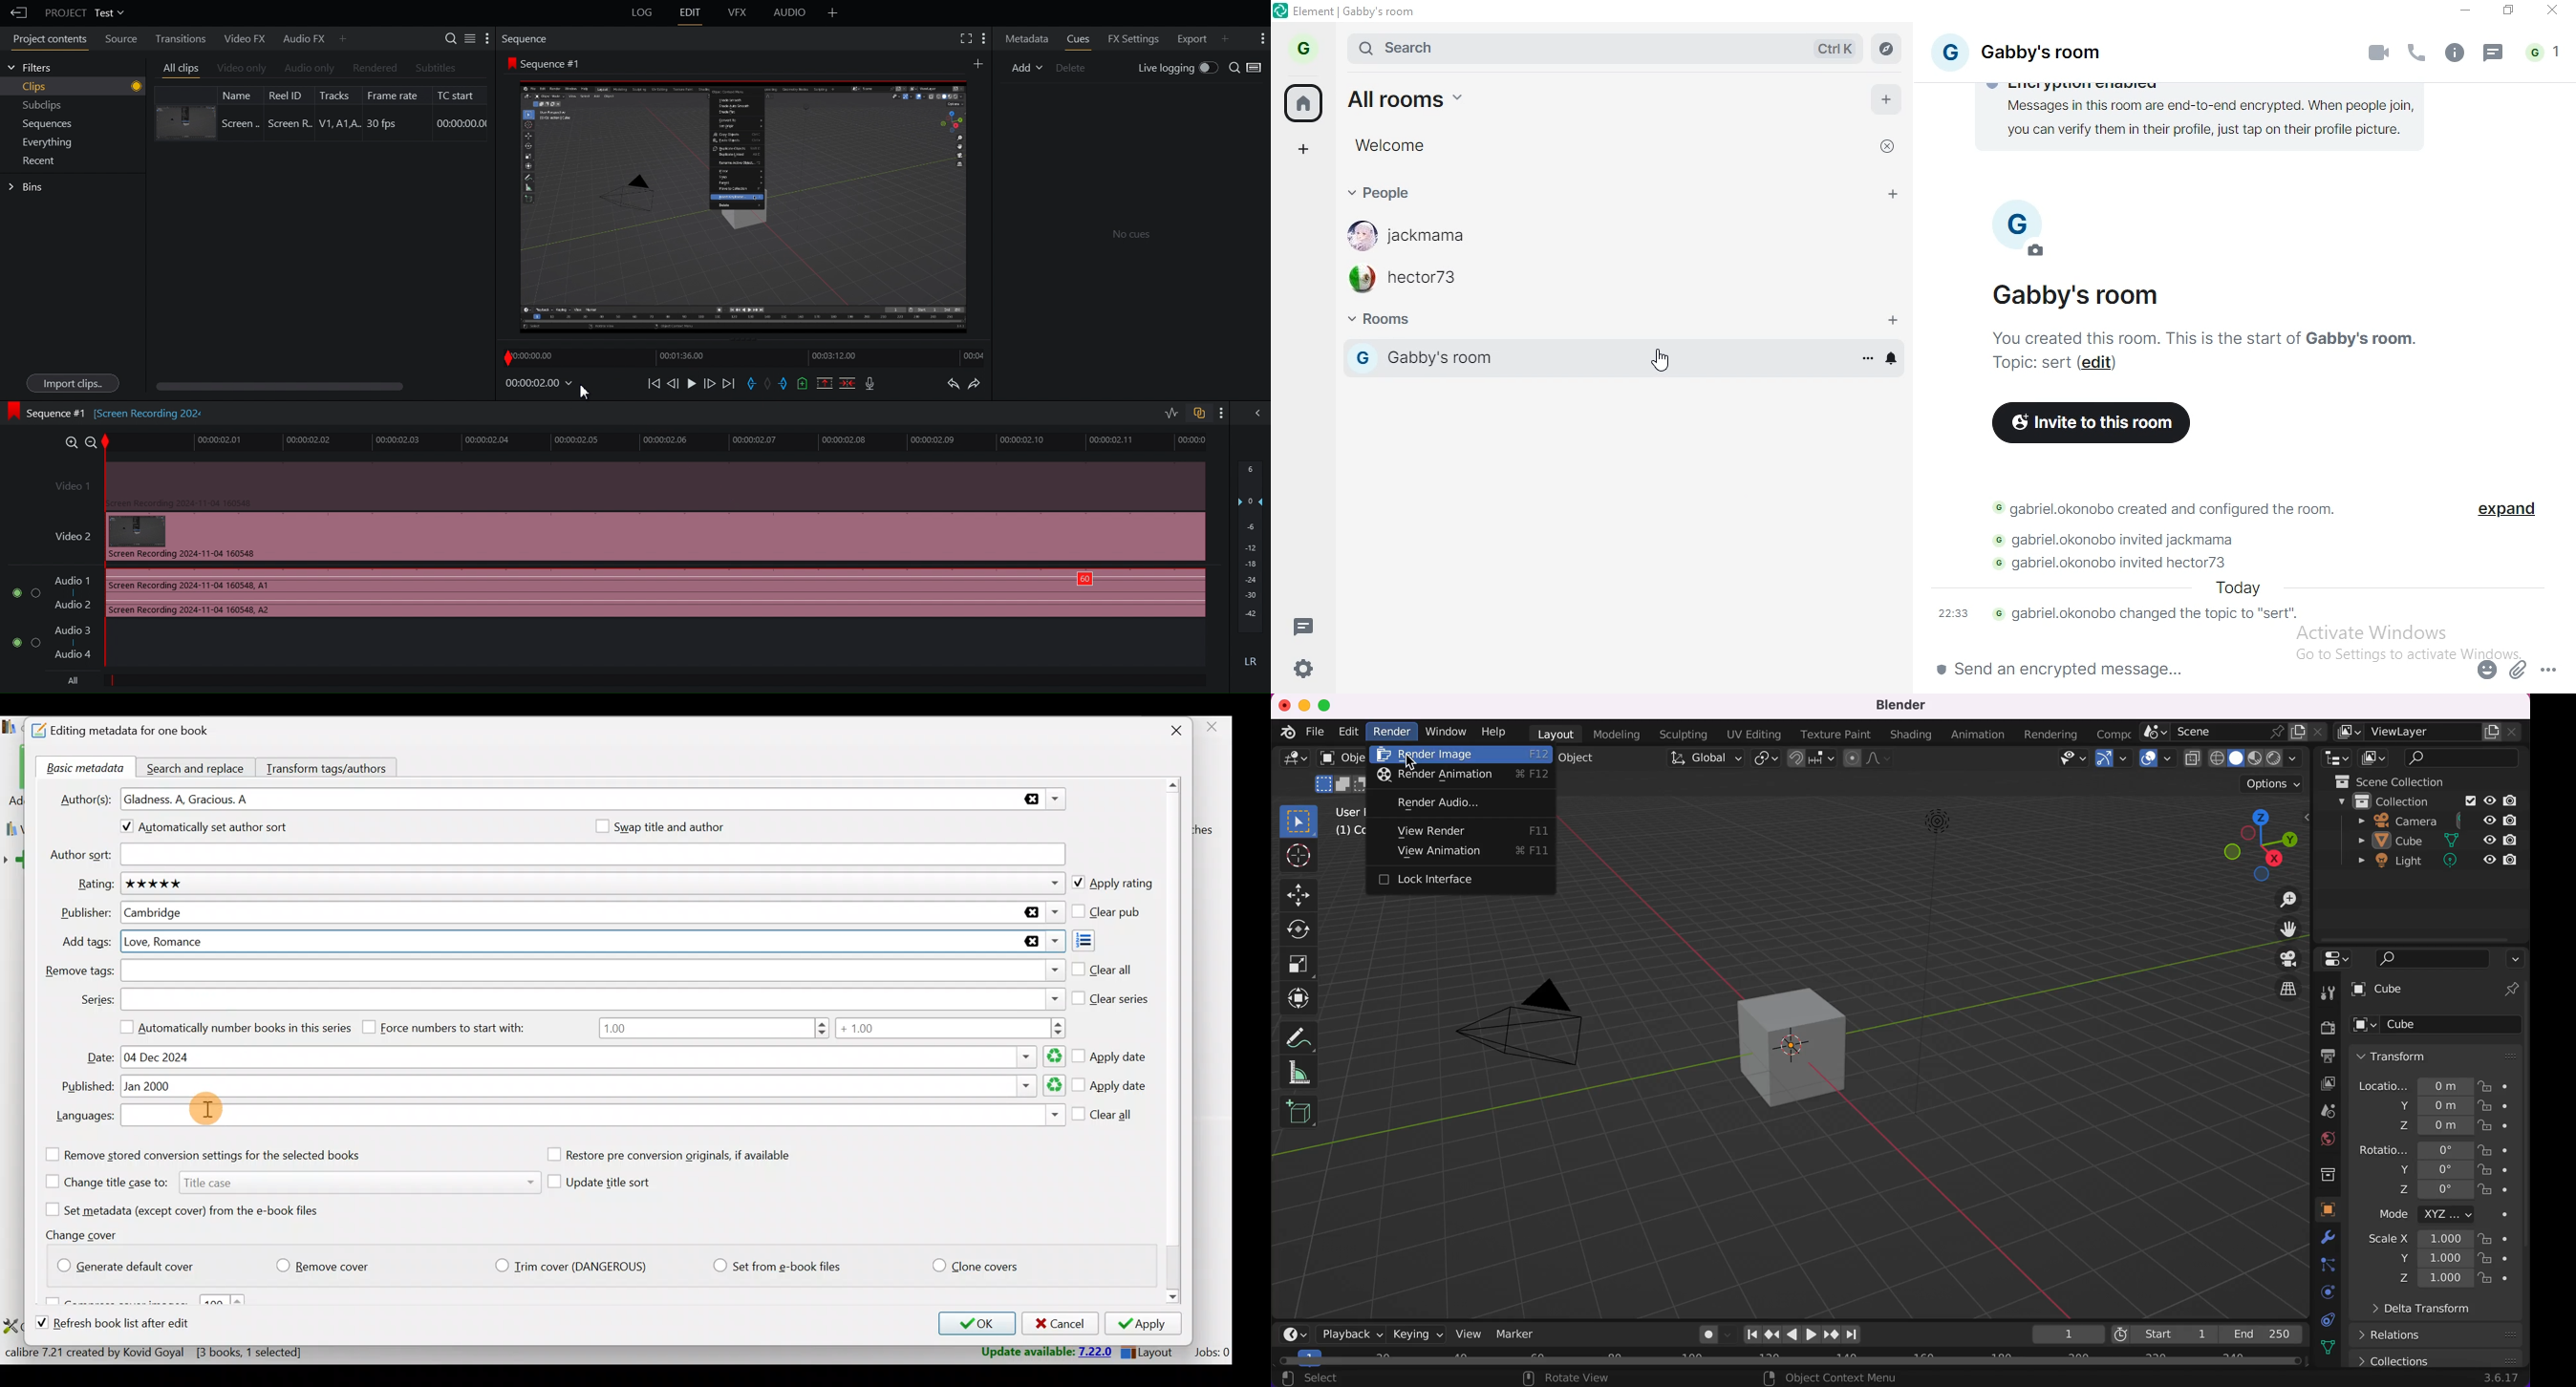  What do you see at coordinates (2335, 759) in the screenshot?
I see `editor type` at bounding box center [2335, 759].